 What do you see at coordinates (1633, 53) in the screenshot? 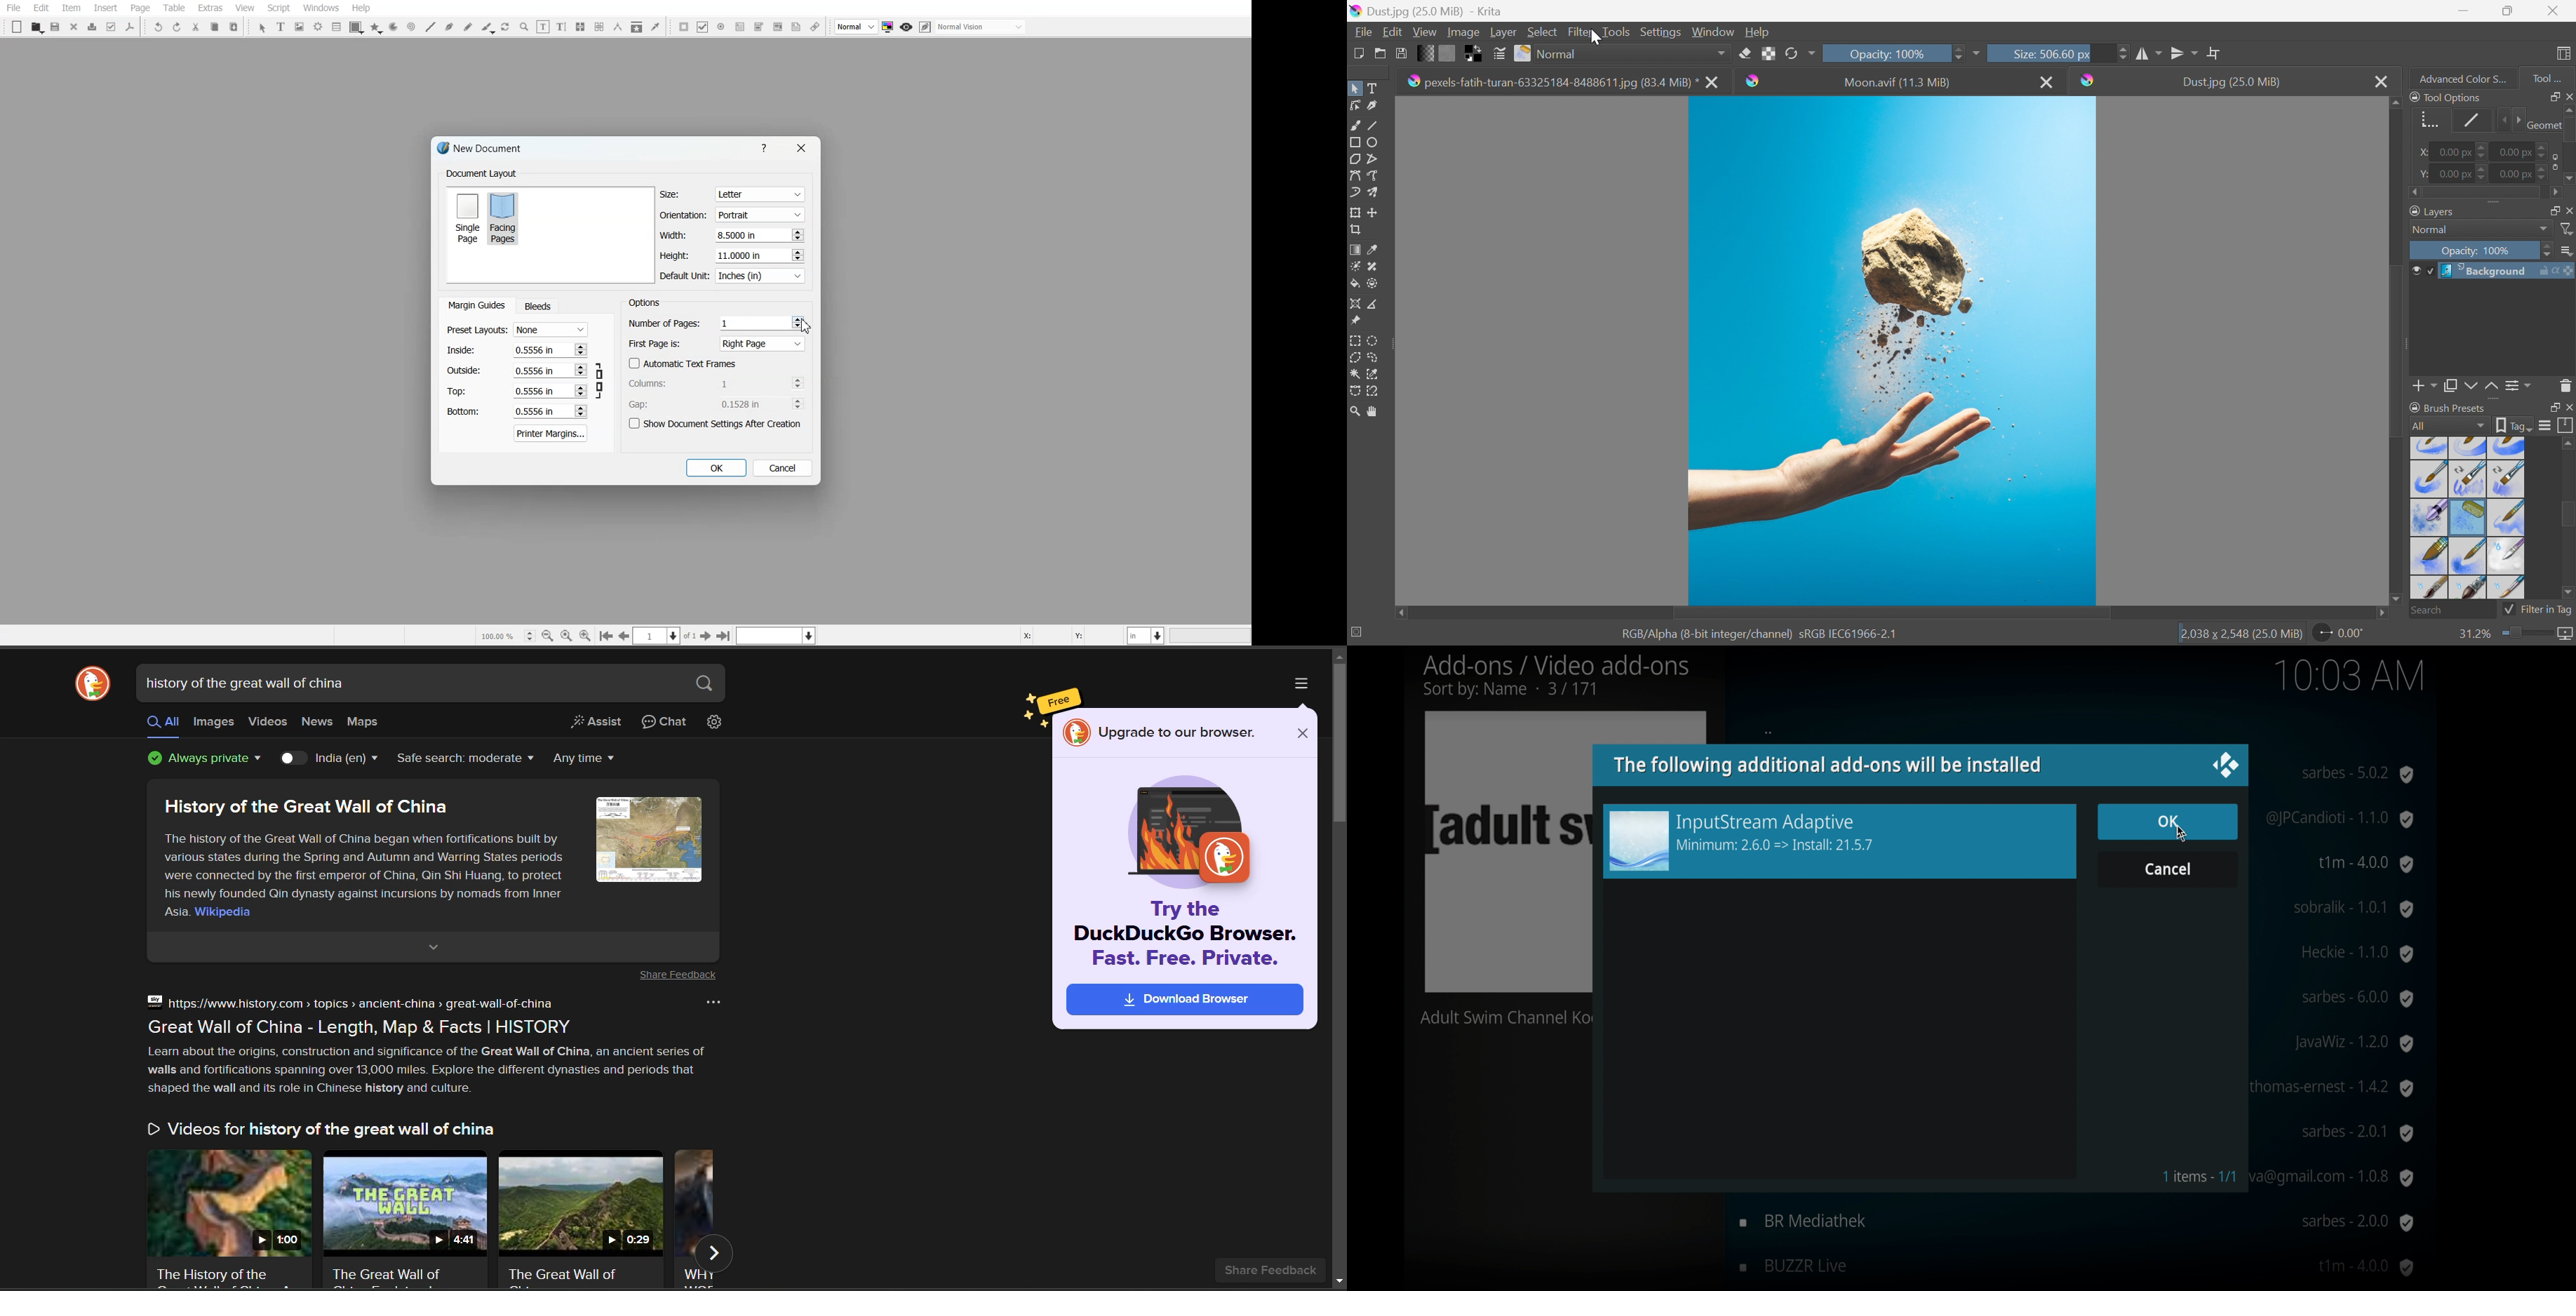
I see `Normal` at bounding box center [1633, 53].